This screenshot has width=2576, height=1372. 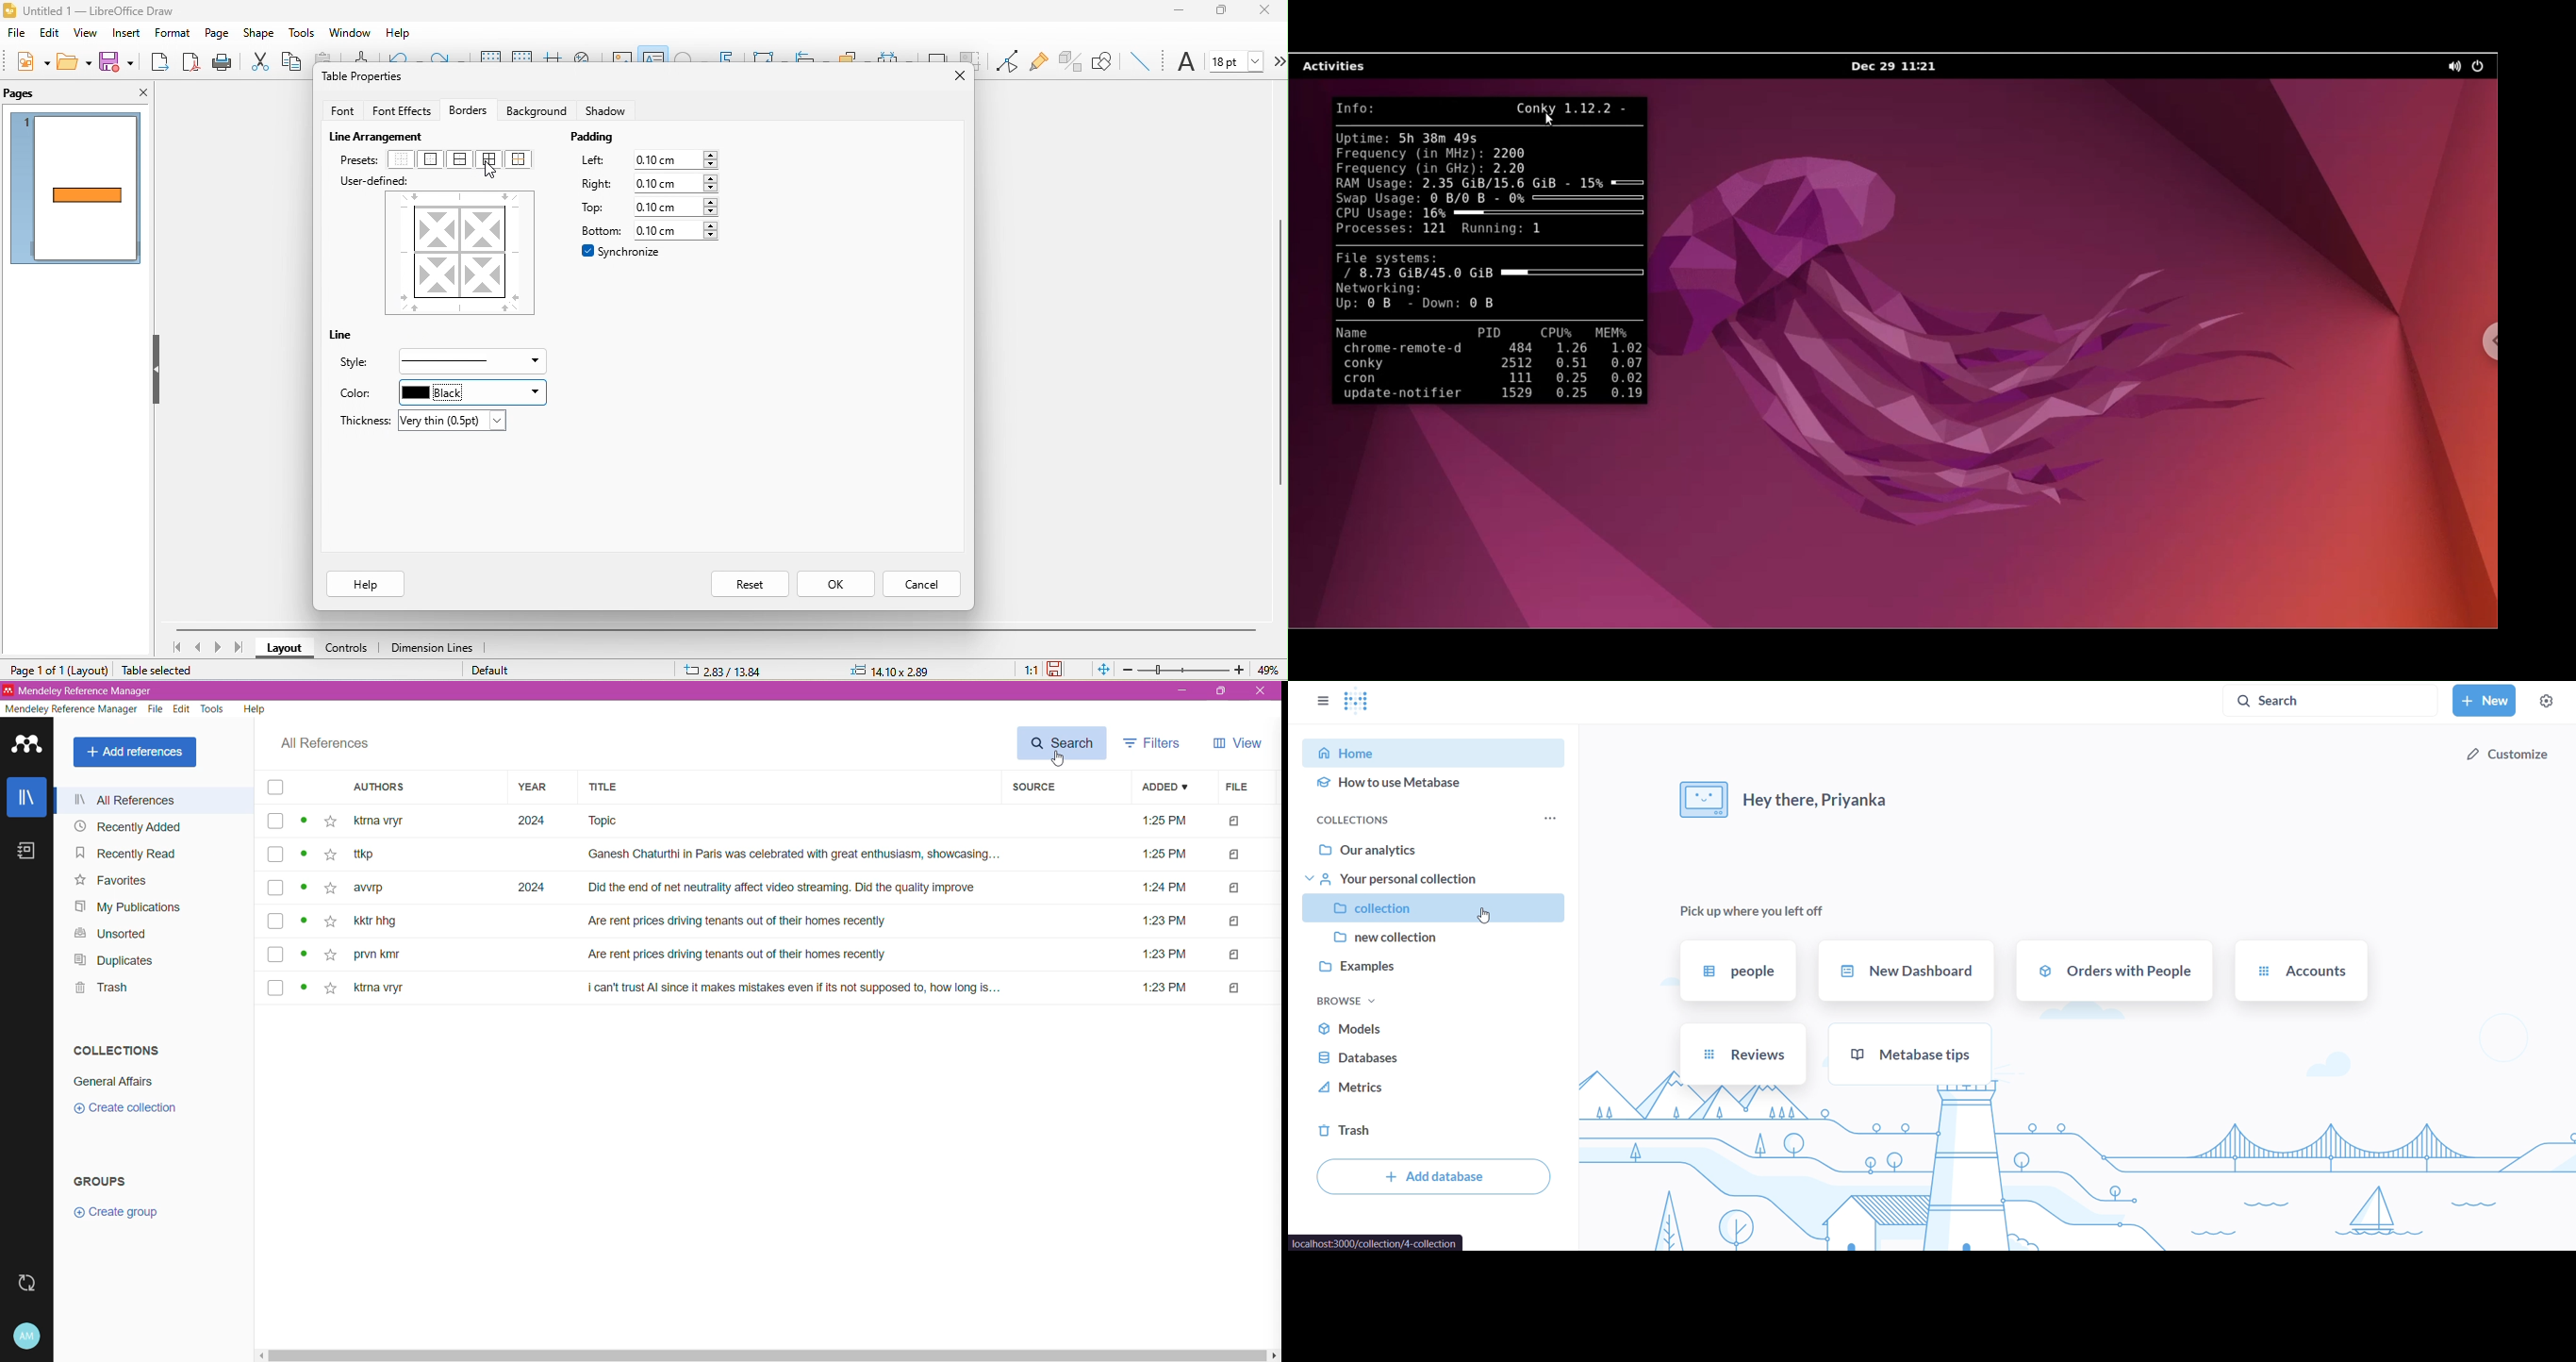 I want to click on font size, so click(x=1237, y=60).